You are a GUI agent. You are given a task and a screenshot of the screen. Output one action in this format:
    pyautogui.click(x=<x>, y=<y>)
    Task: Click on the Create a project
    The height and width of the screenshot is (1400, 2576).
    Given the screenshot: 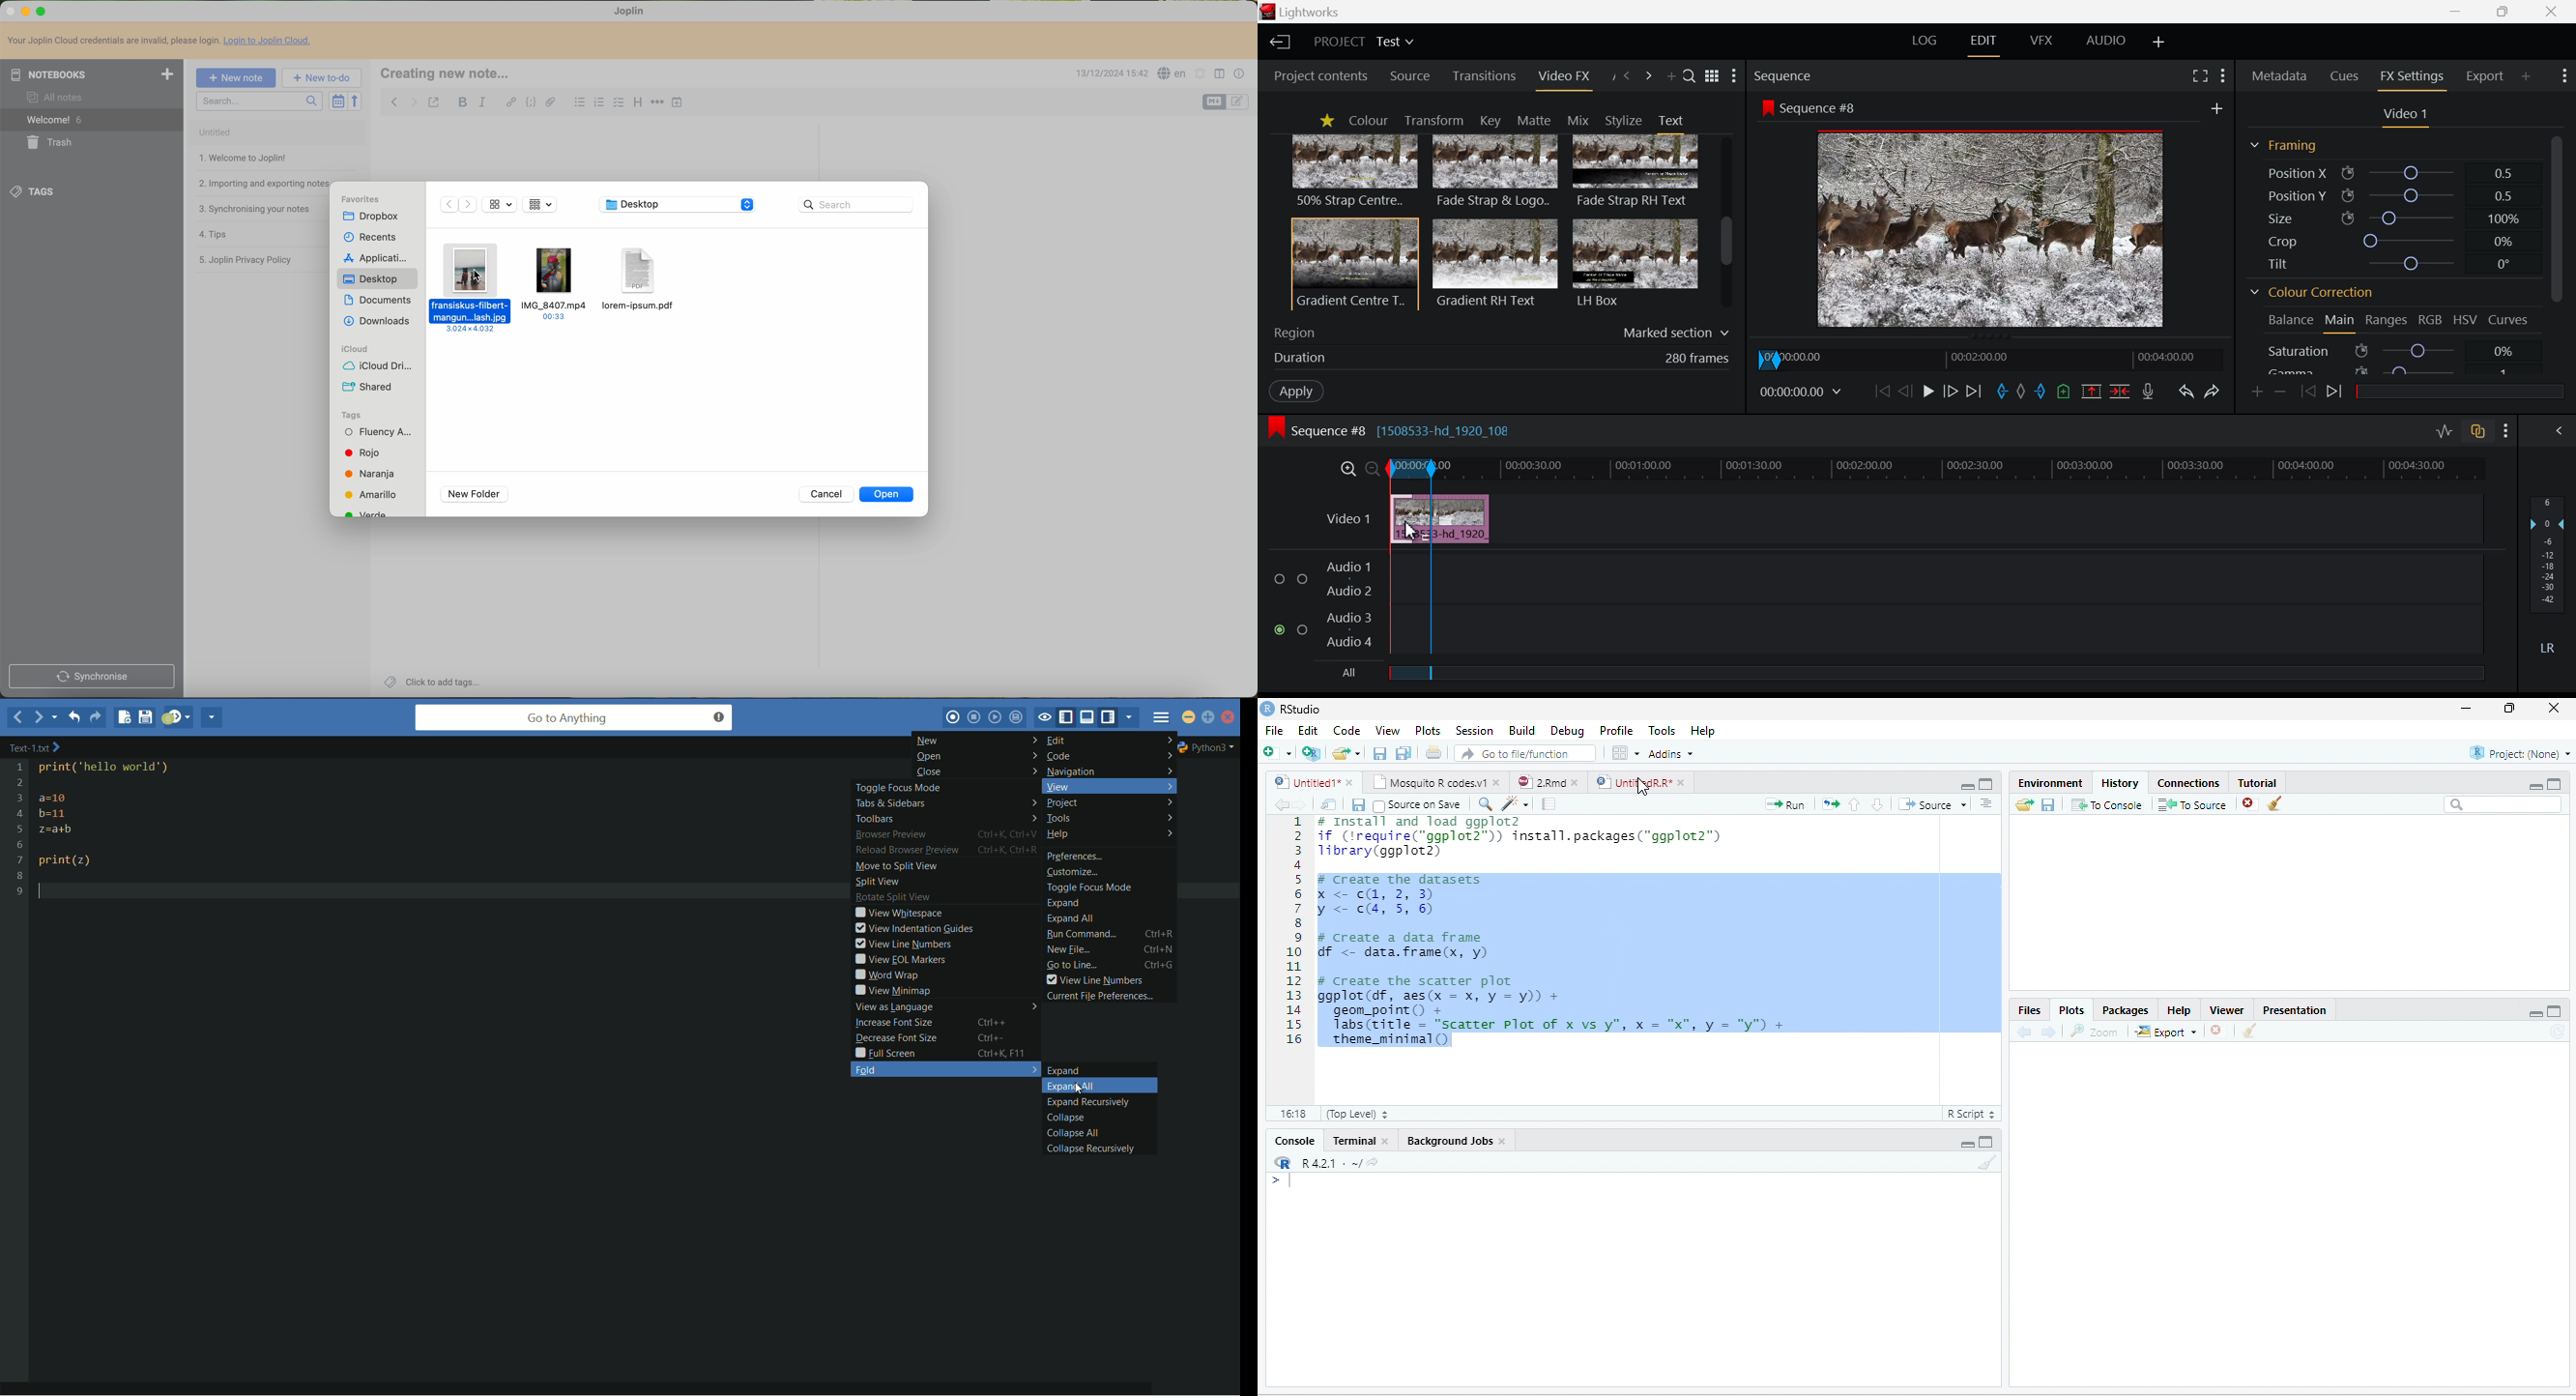 What is the action you would take?
    pyautogui.click(x=1313, y=751)
    